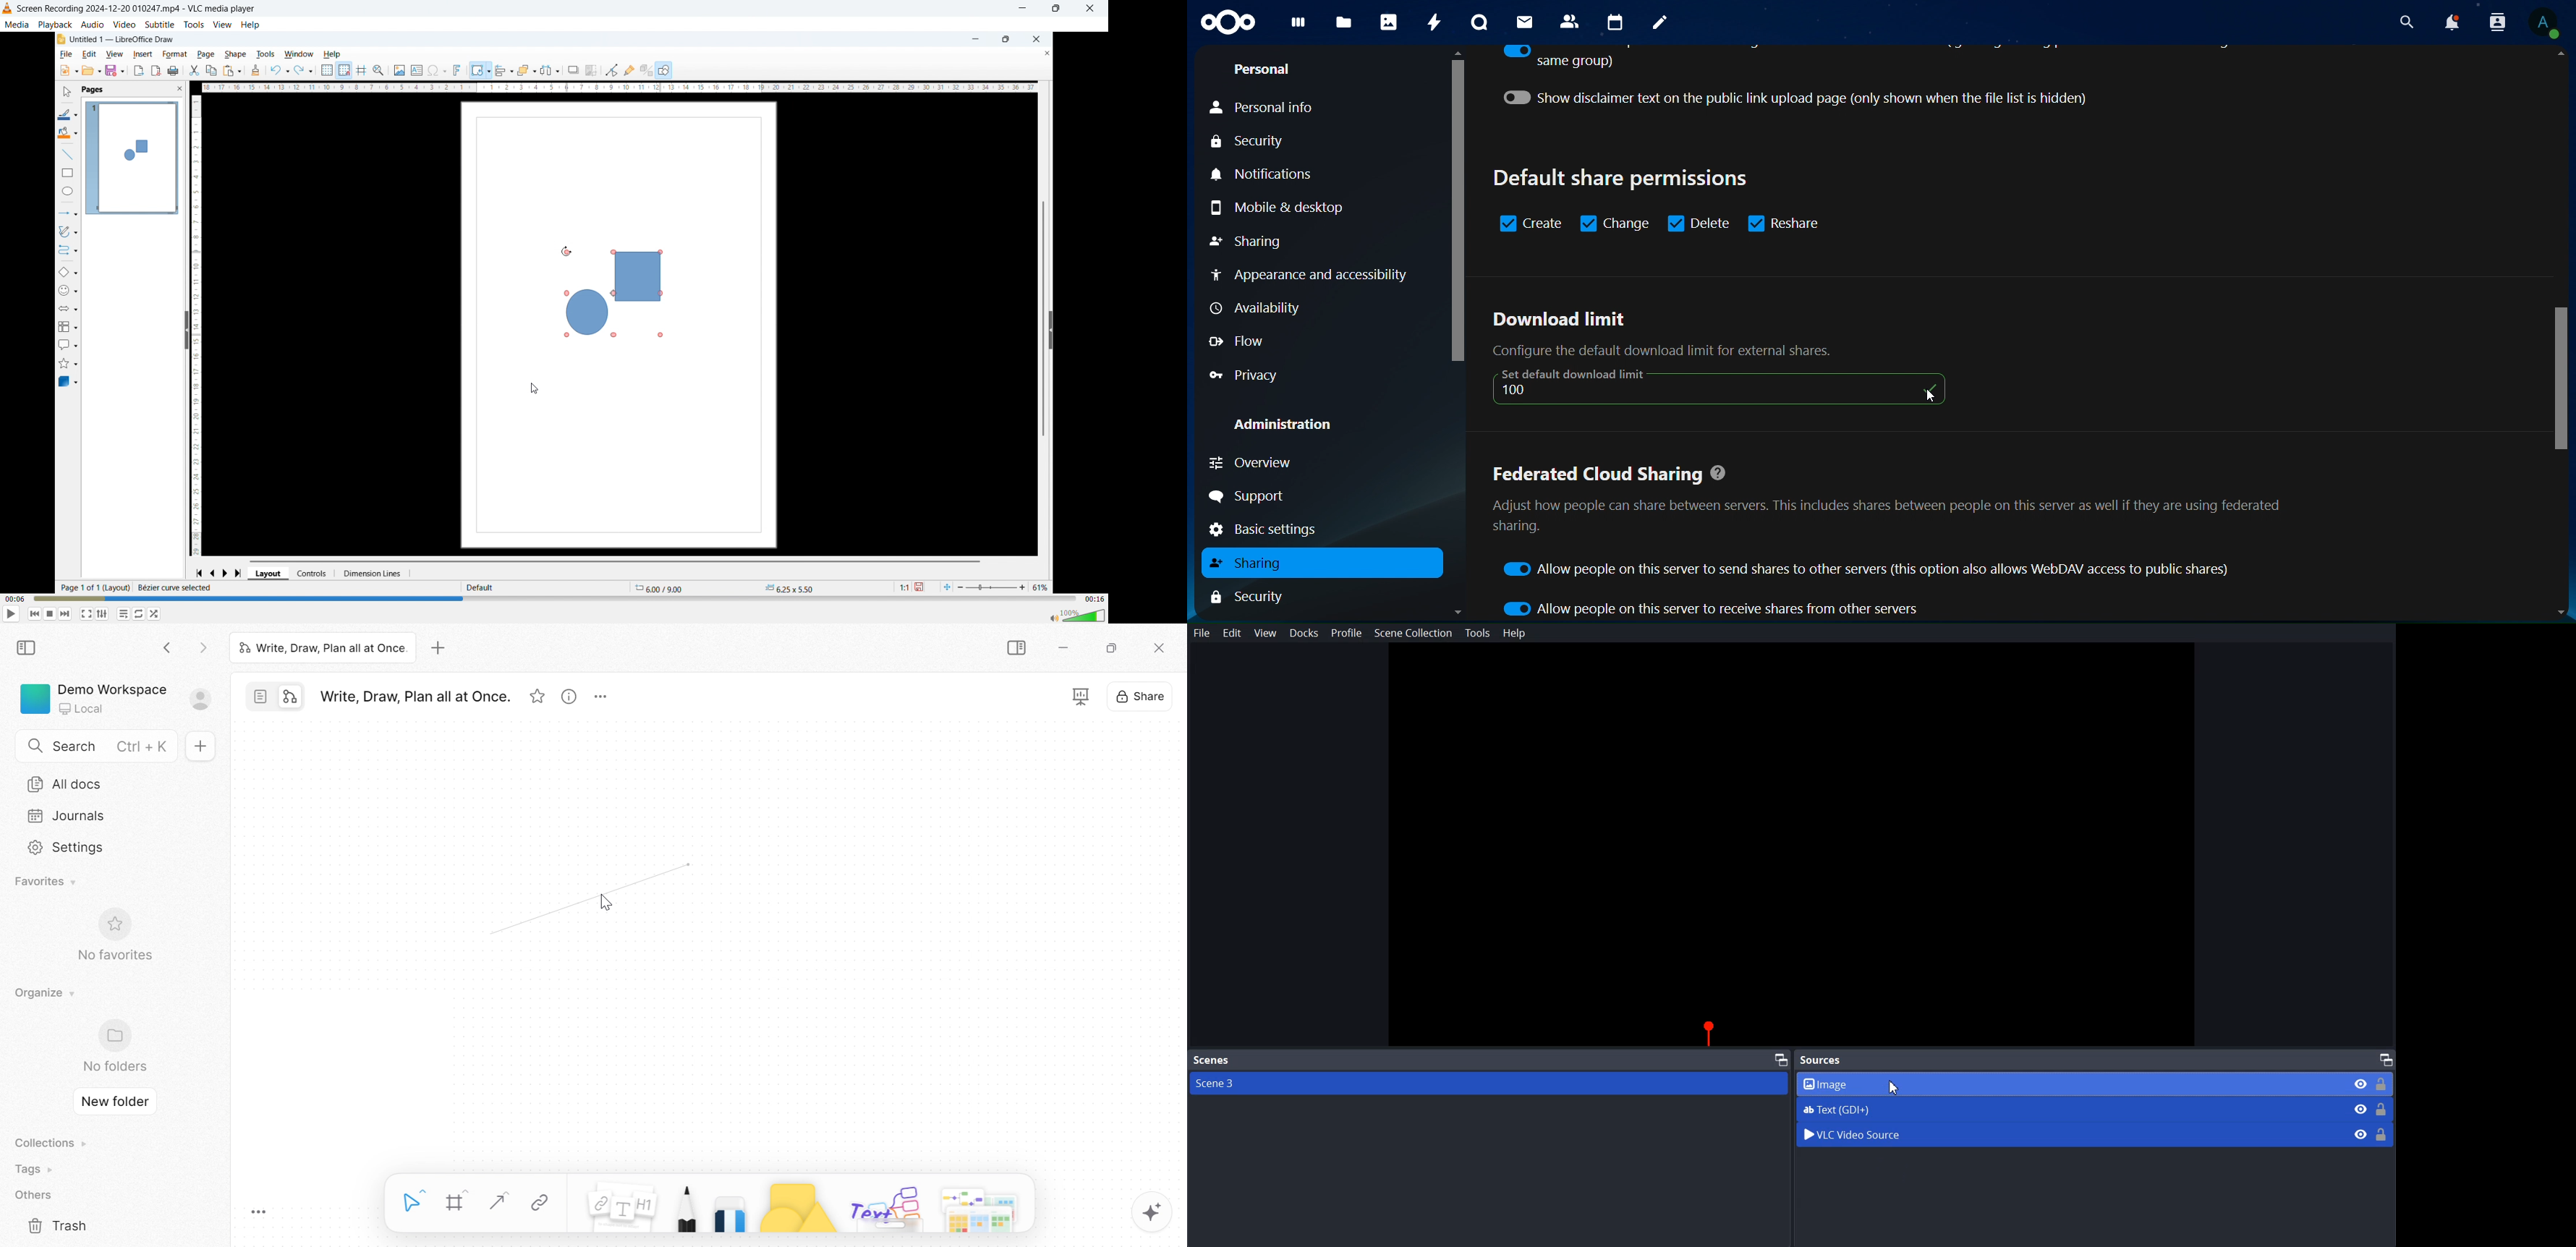  I want to click on contacts, so click(1572, 21).